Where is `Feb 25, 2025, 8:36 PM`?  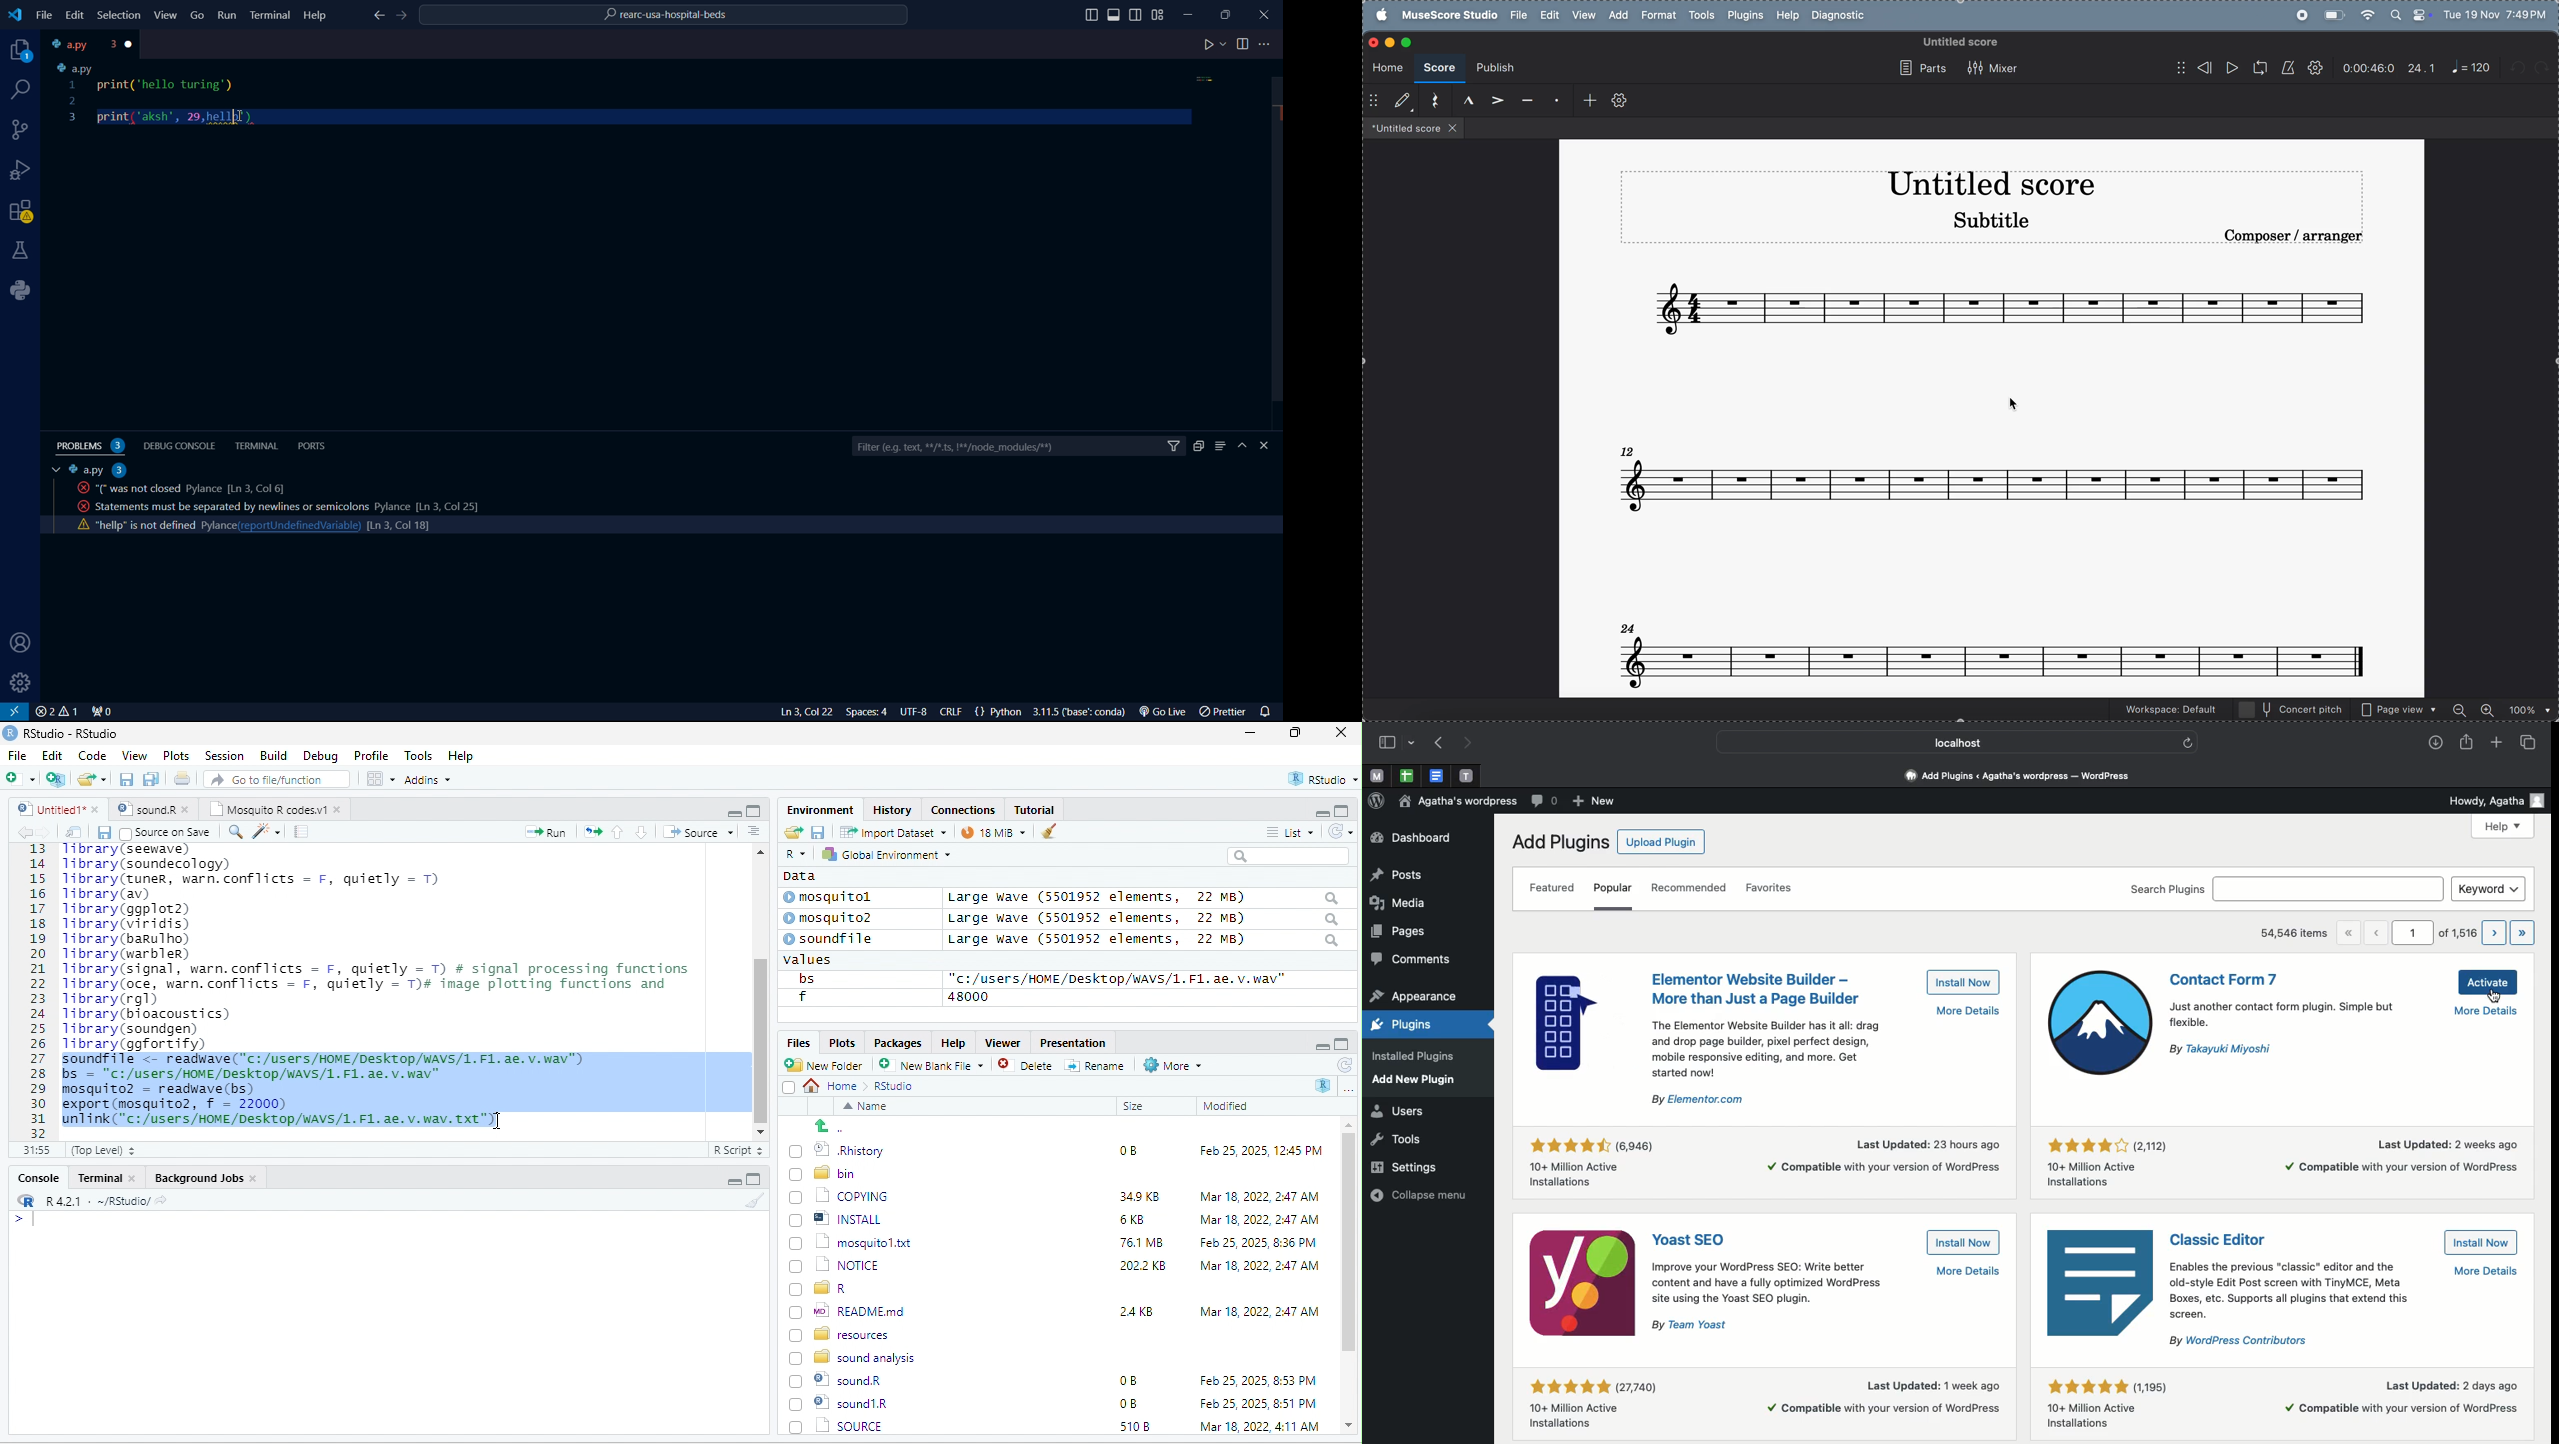 Feb 25, 2025, 8:36 PM is located at coordinates (1254, 1242).